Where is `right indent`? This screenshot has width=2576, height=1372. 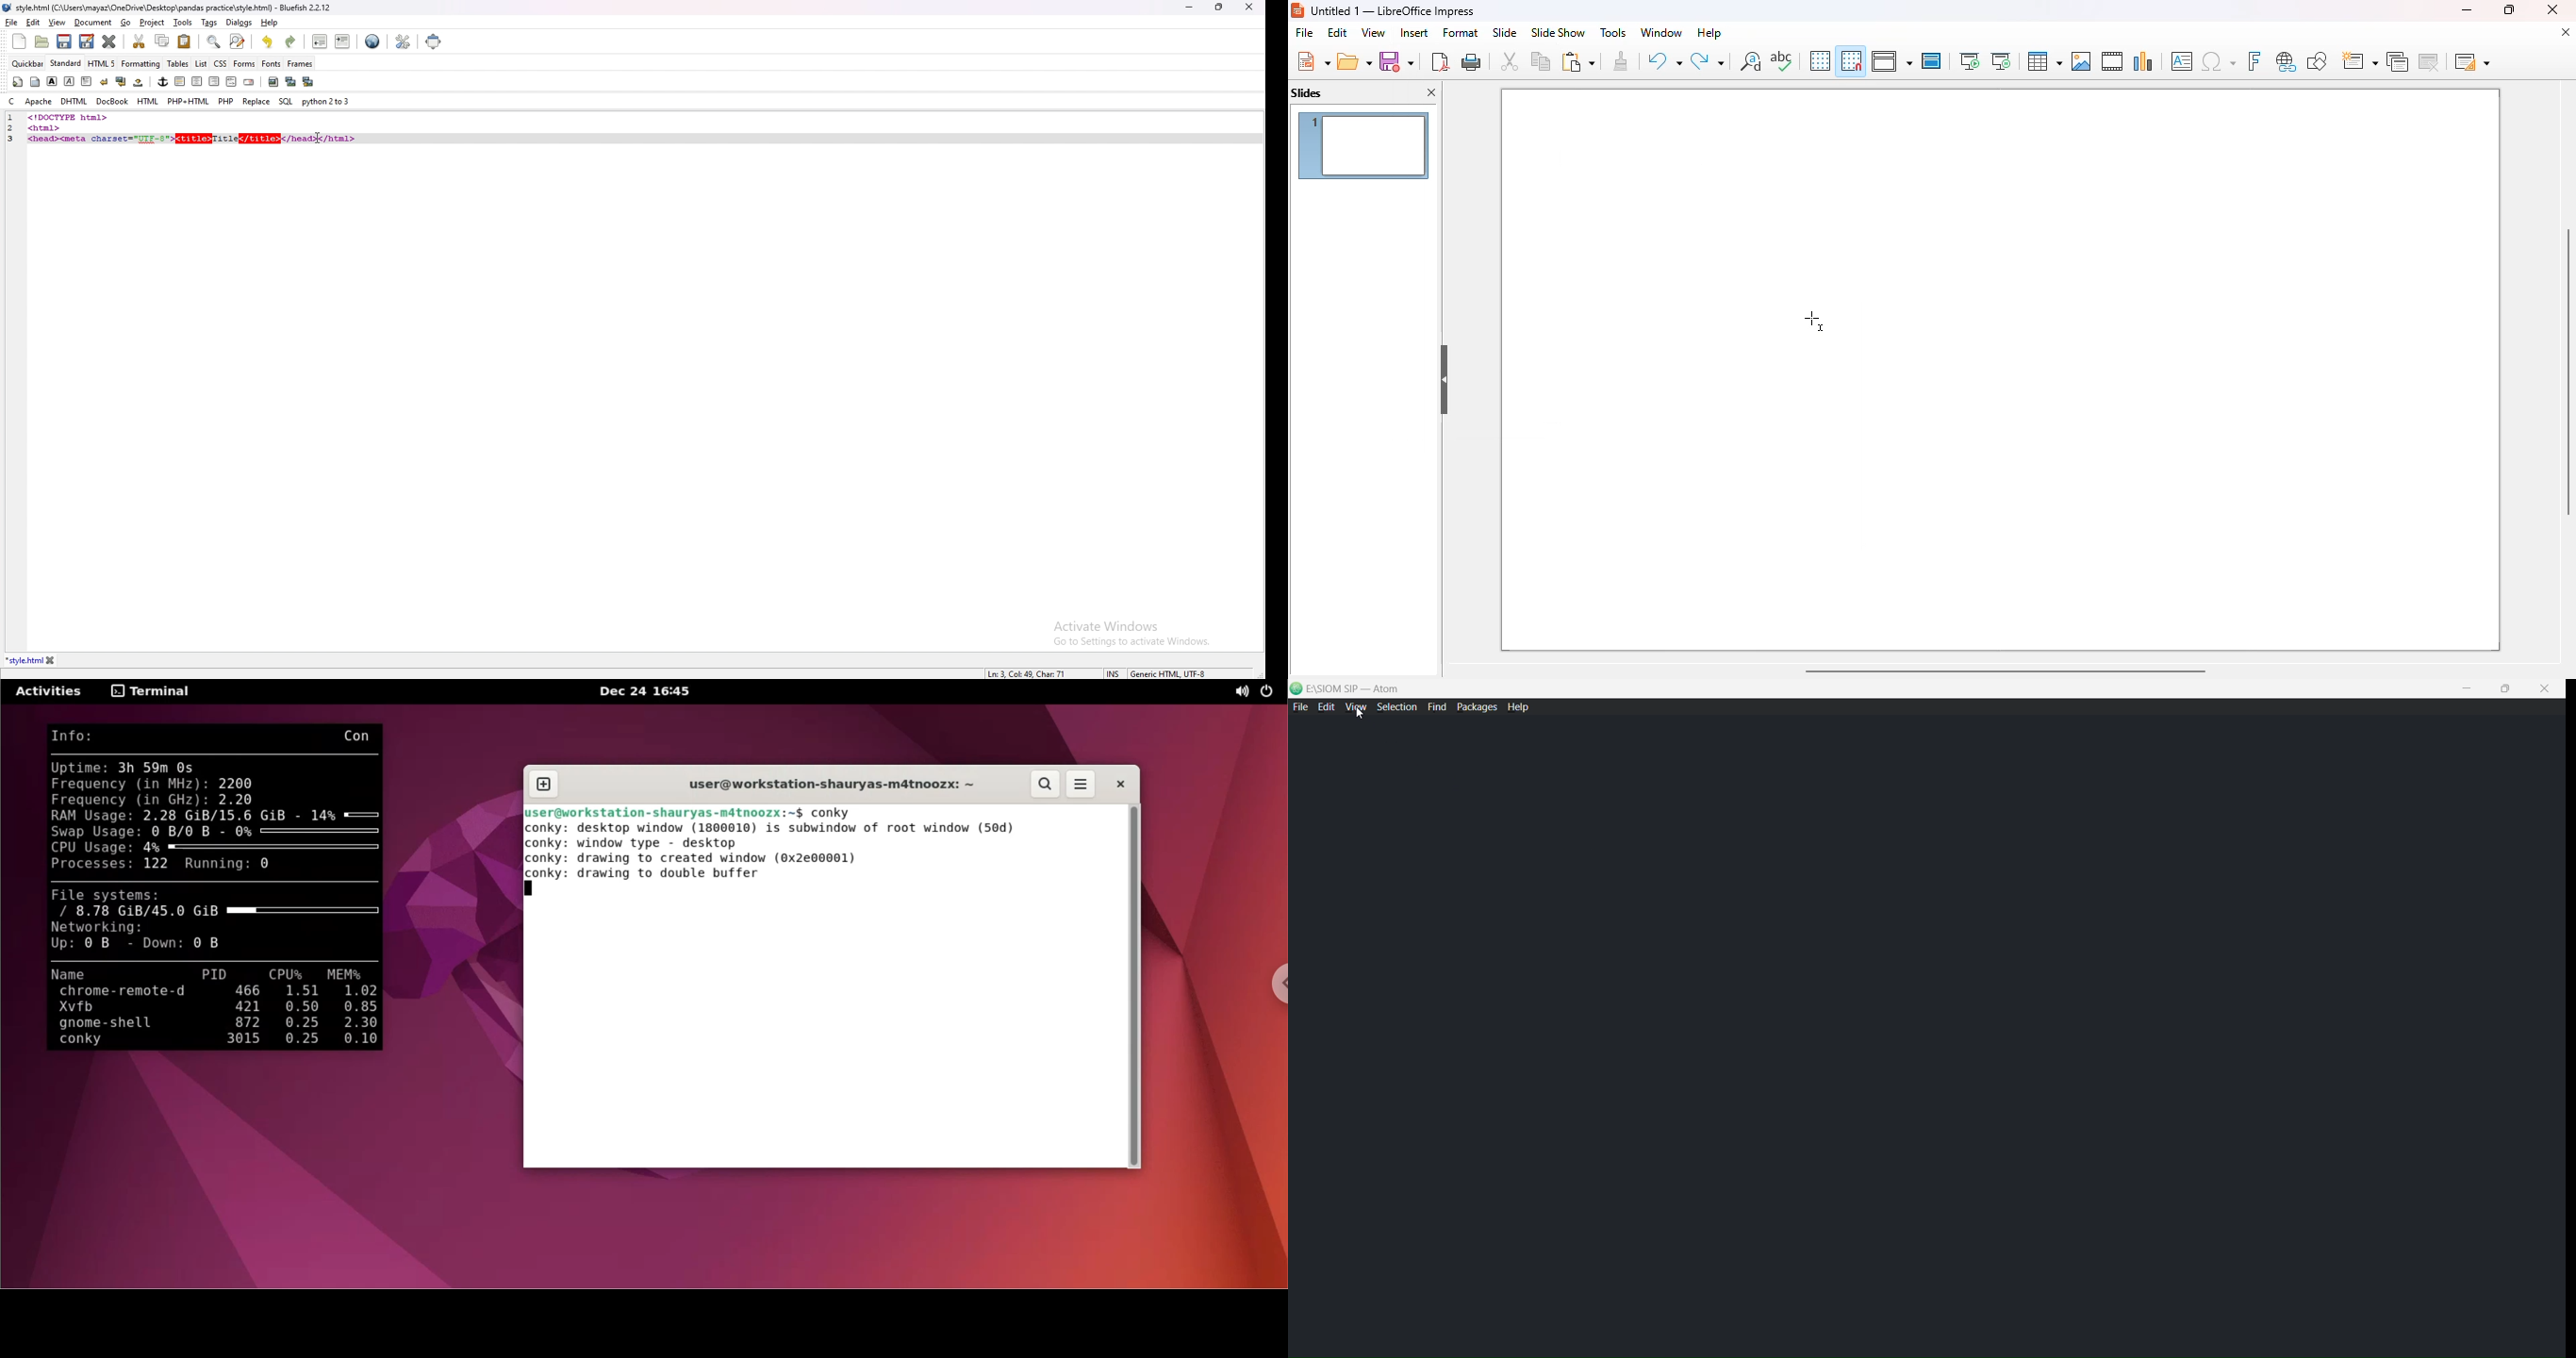
right indent is located at coordinates (212, 81).